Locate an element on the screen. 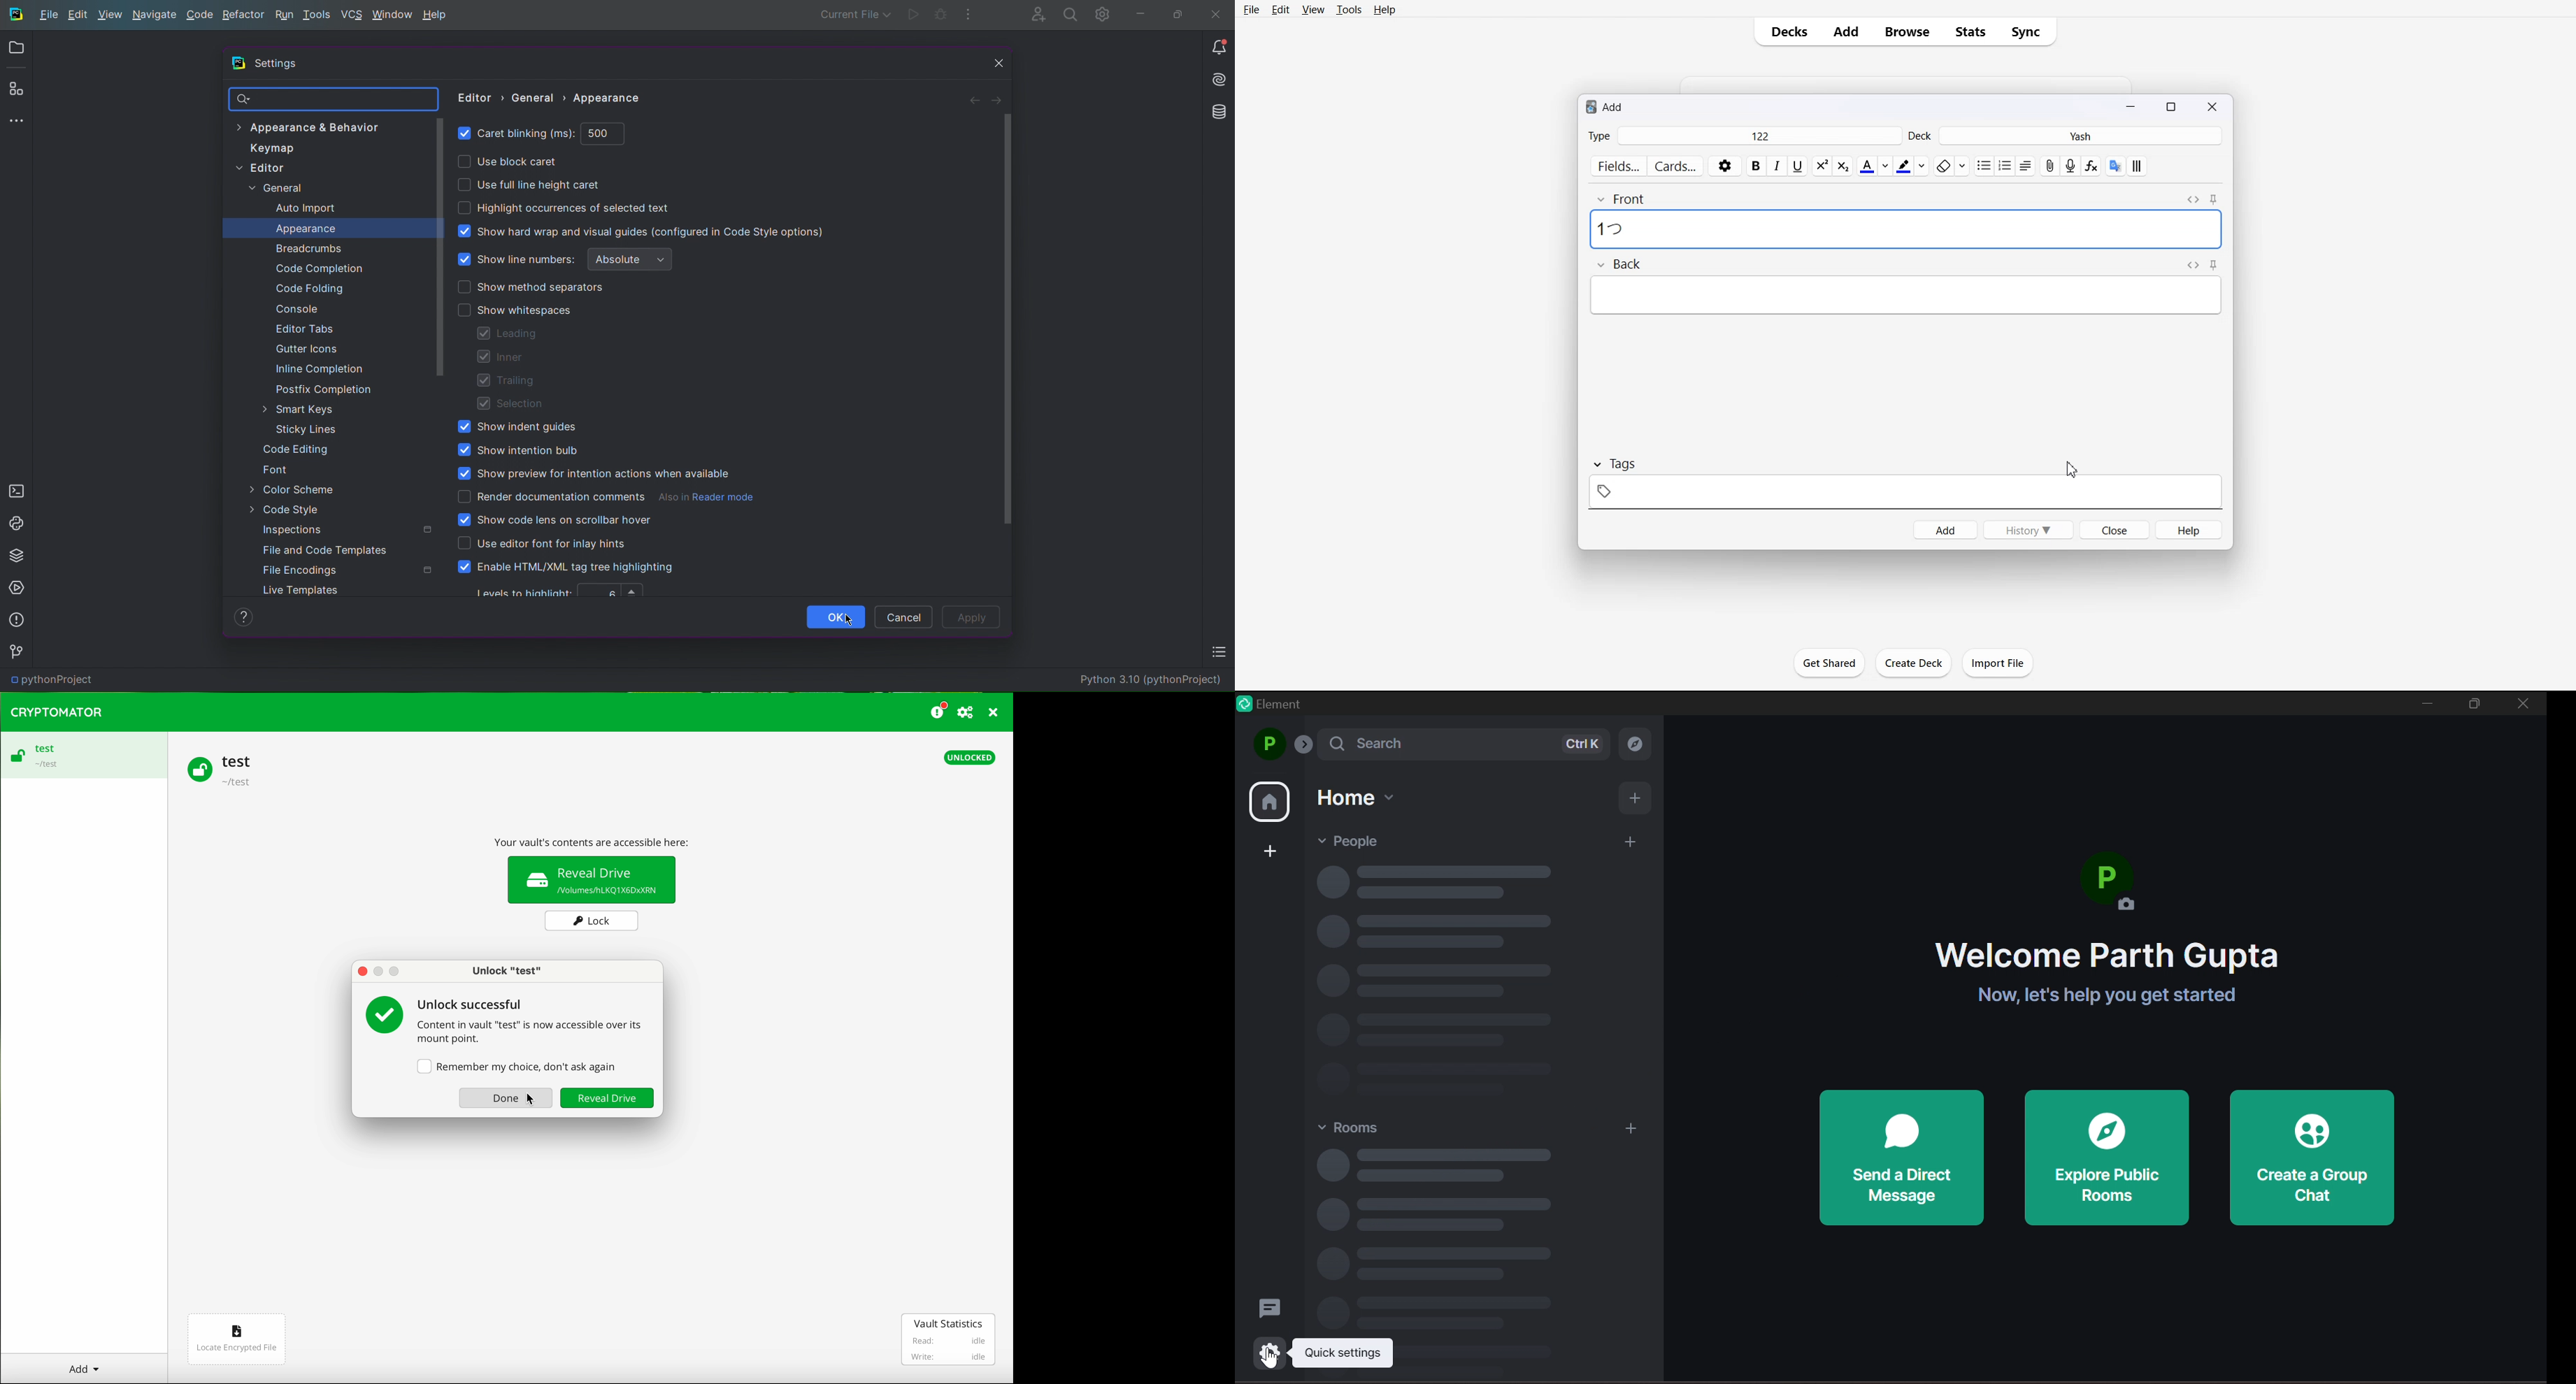 This screenshot has height=1400, width=2576. Fields is located at coordinates (1617, 166).